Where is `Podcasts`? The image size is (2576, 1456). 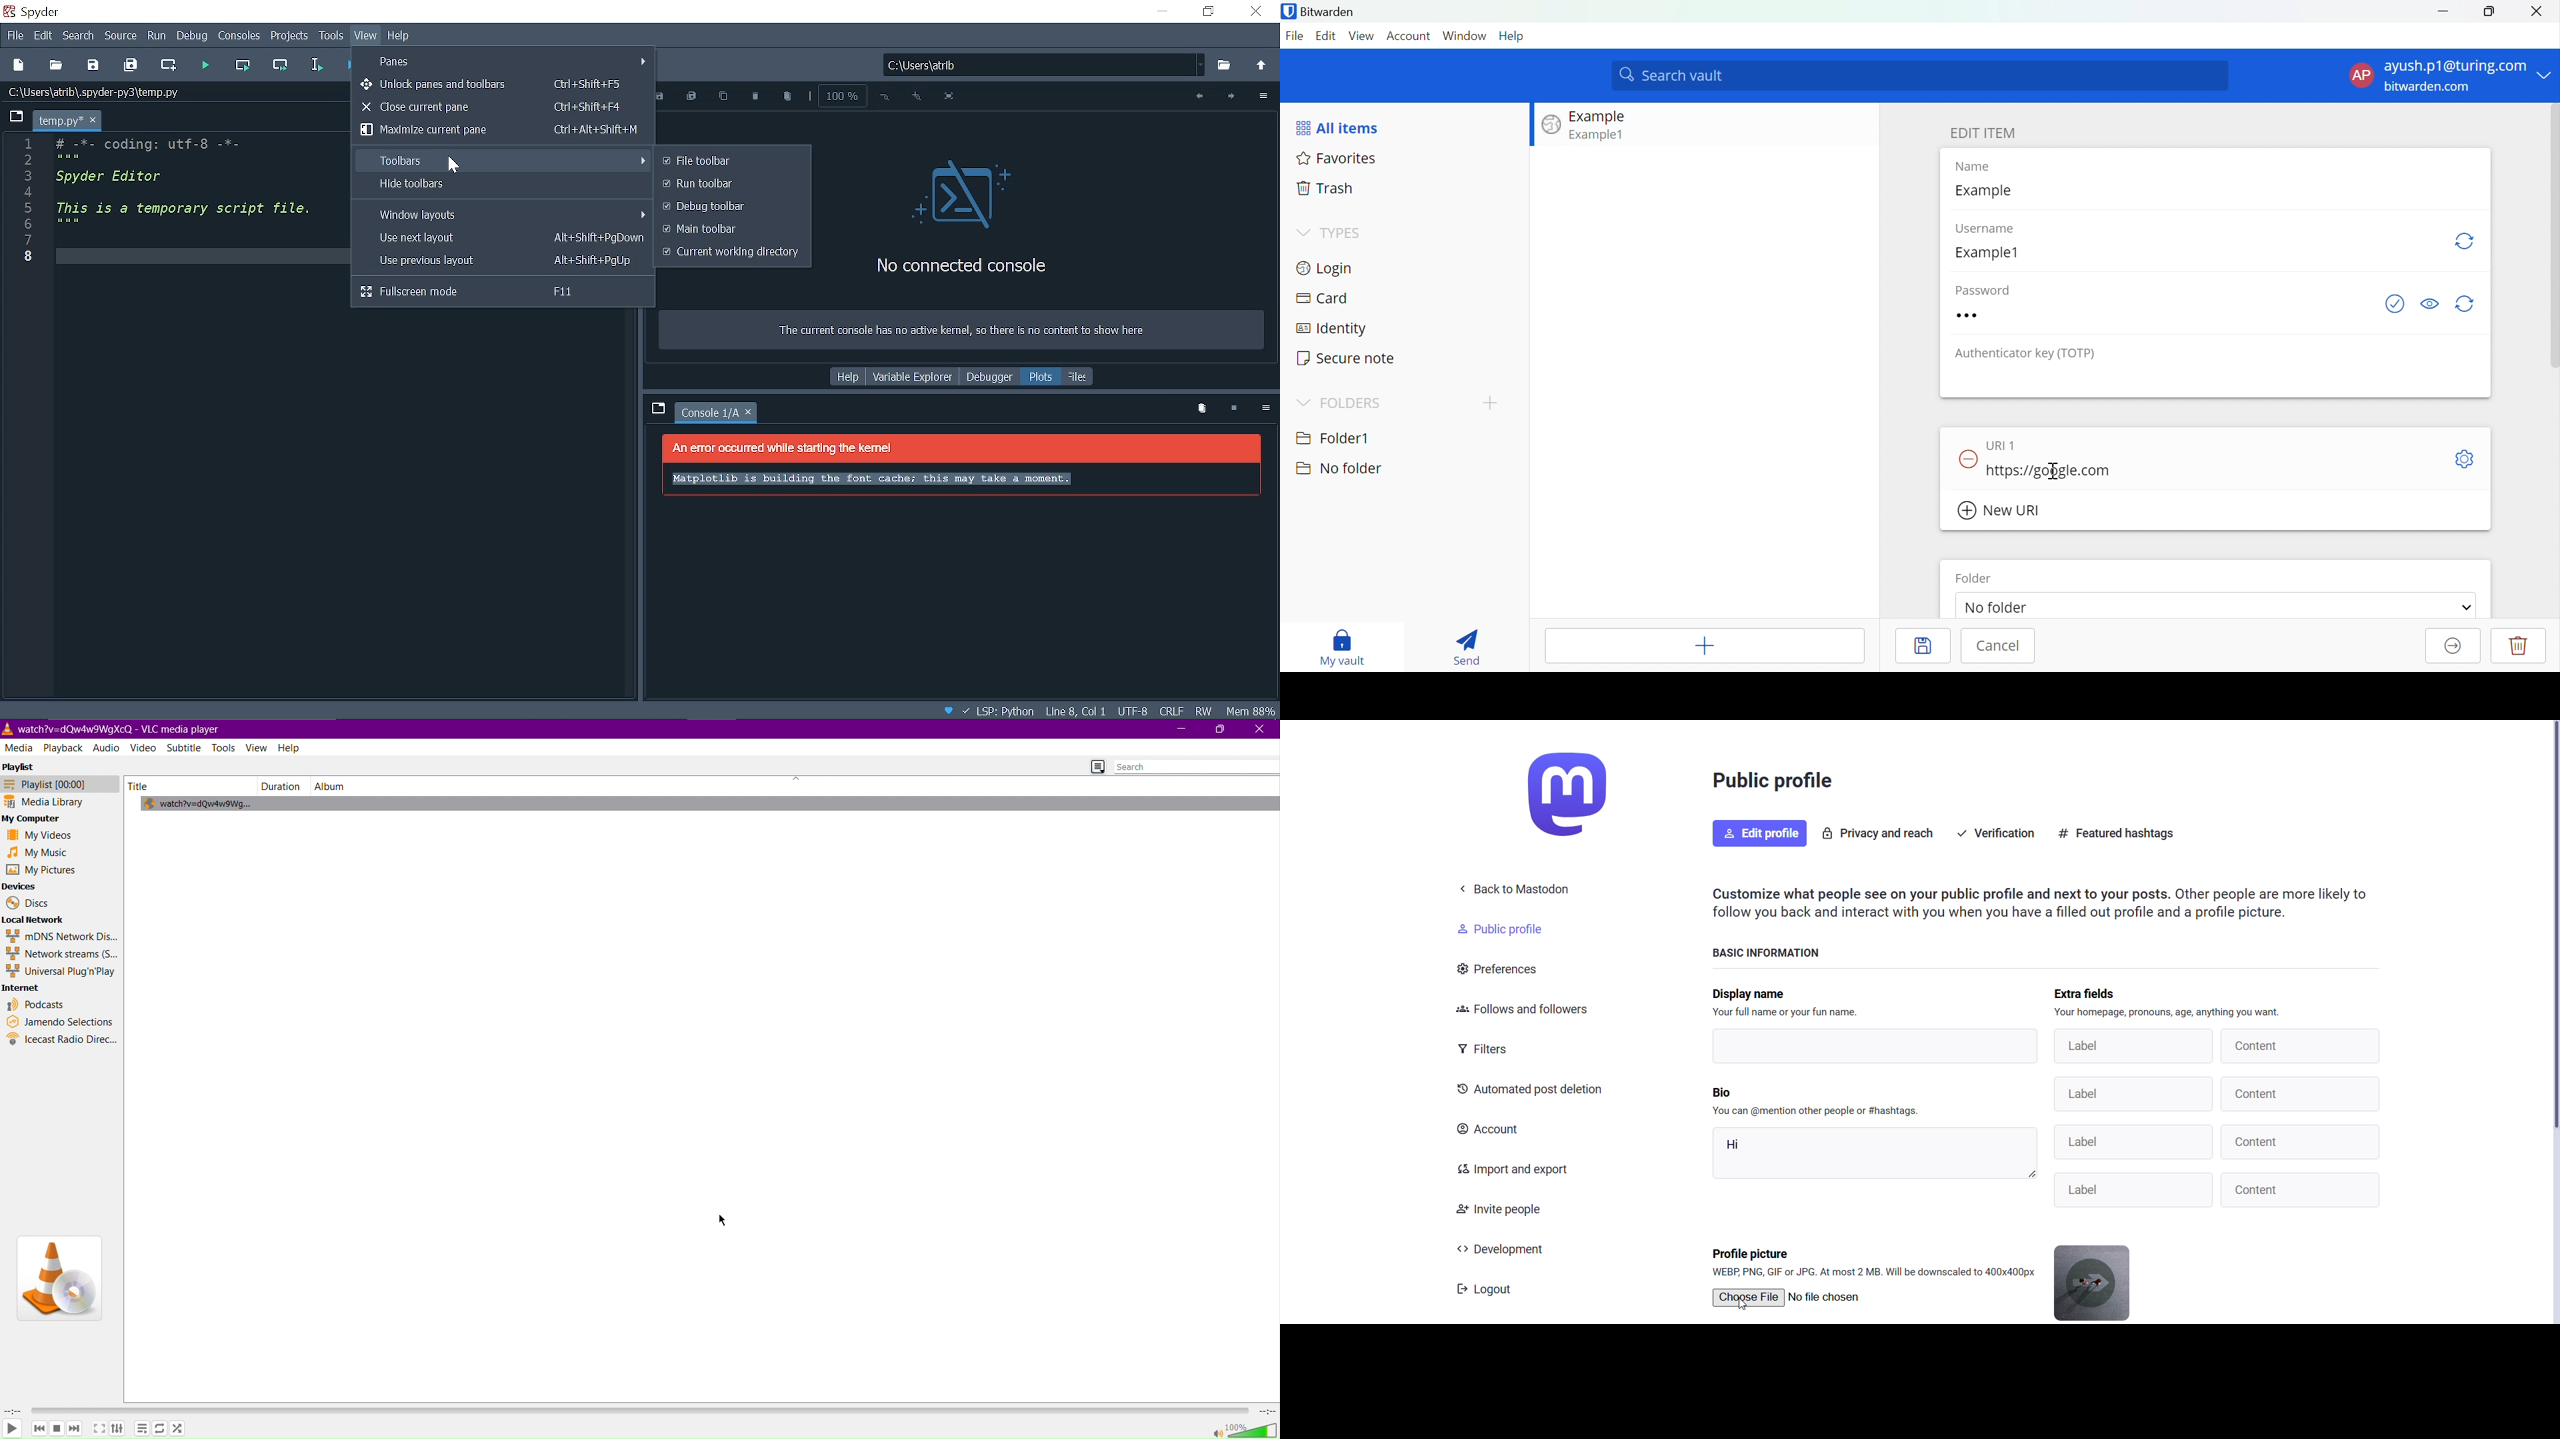 Podcasts is located at coordinates (37, 1005).